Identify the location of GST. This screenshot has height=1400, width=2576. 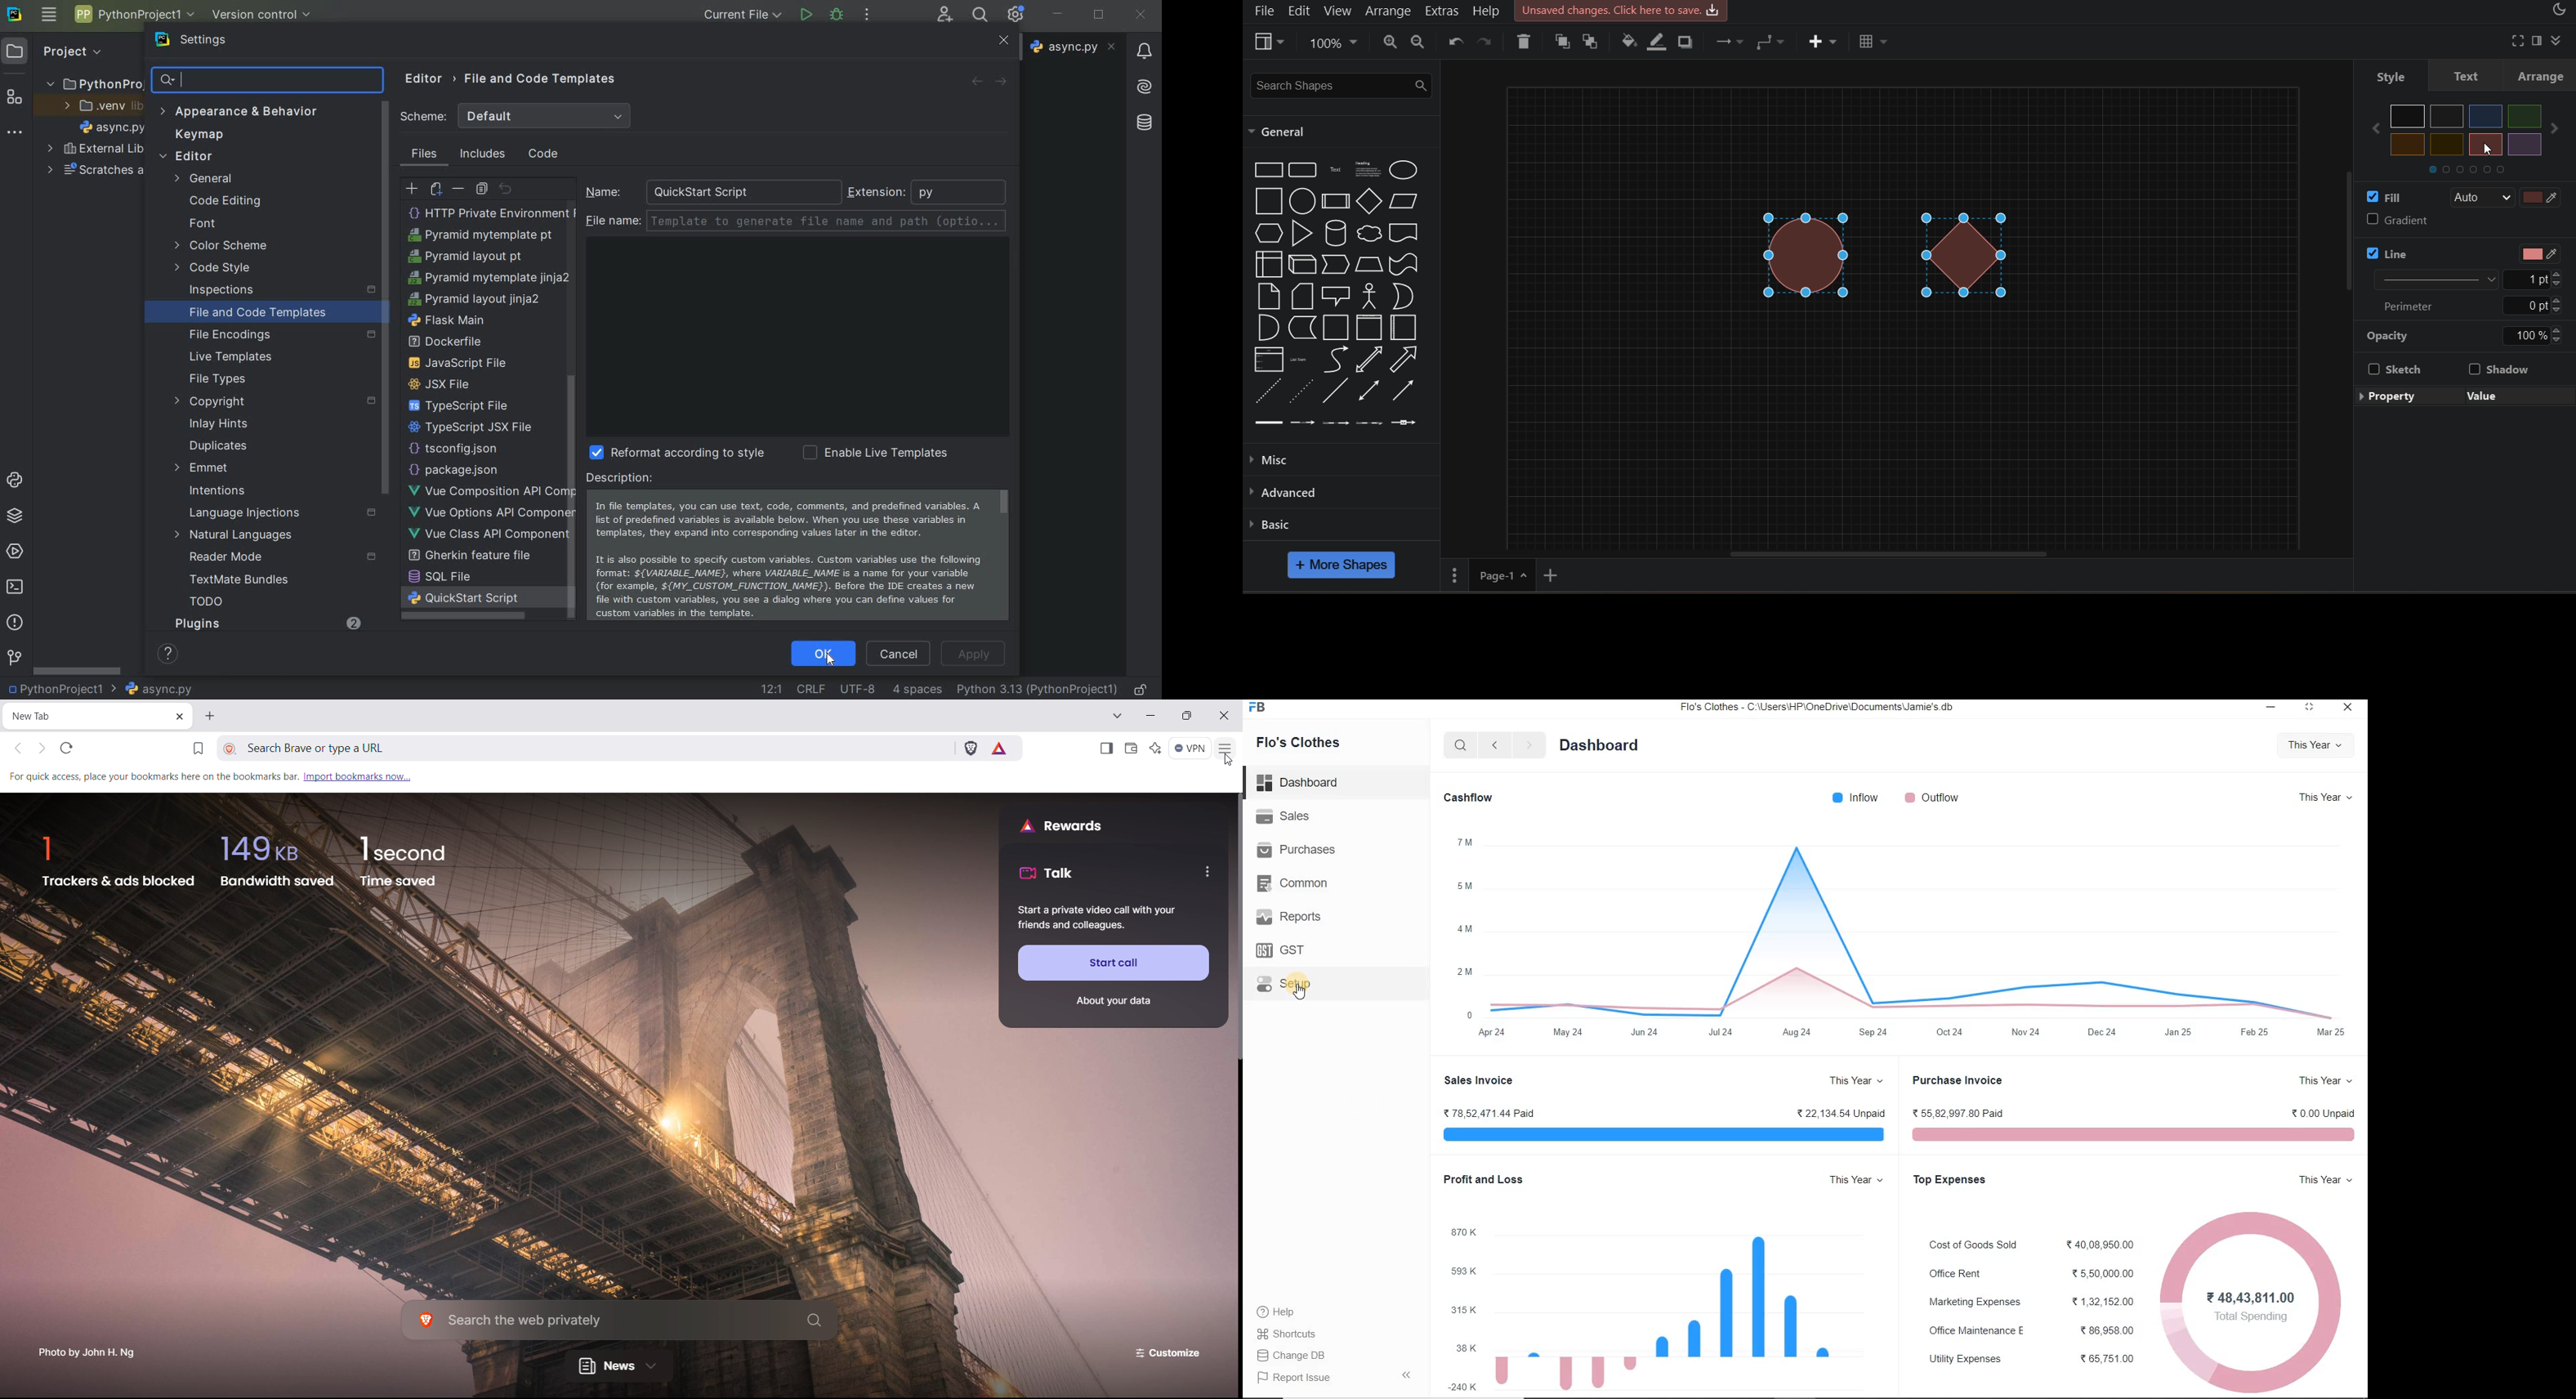
(1283, 950).